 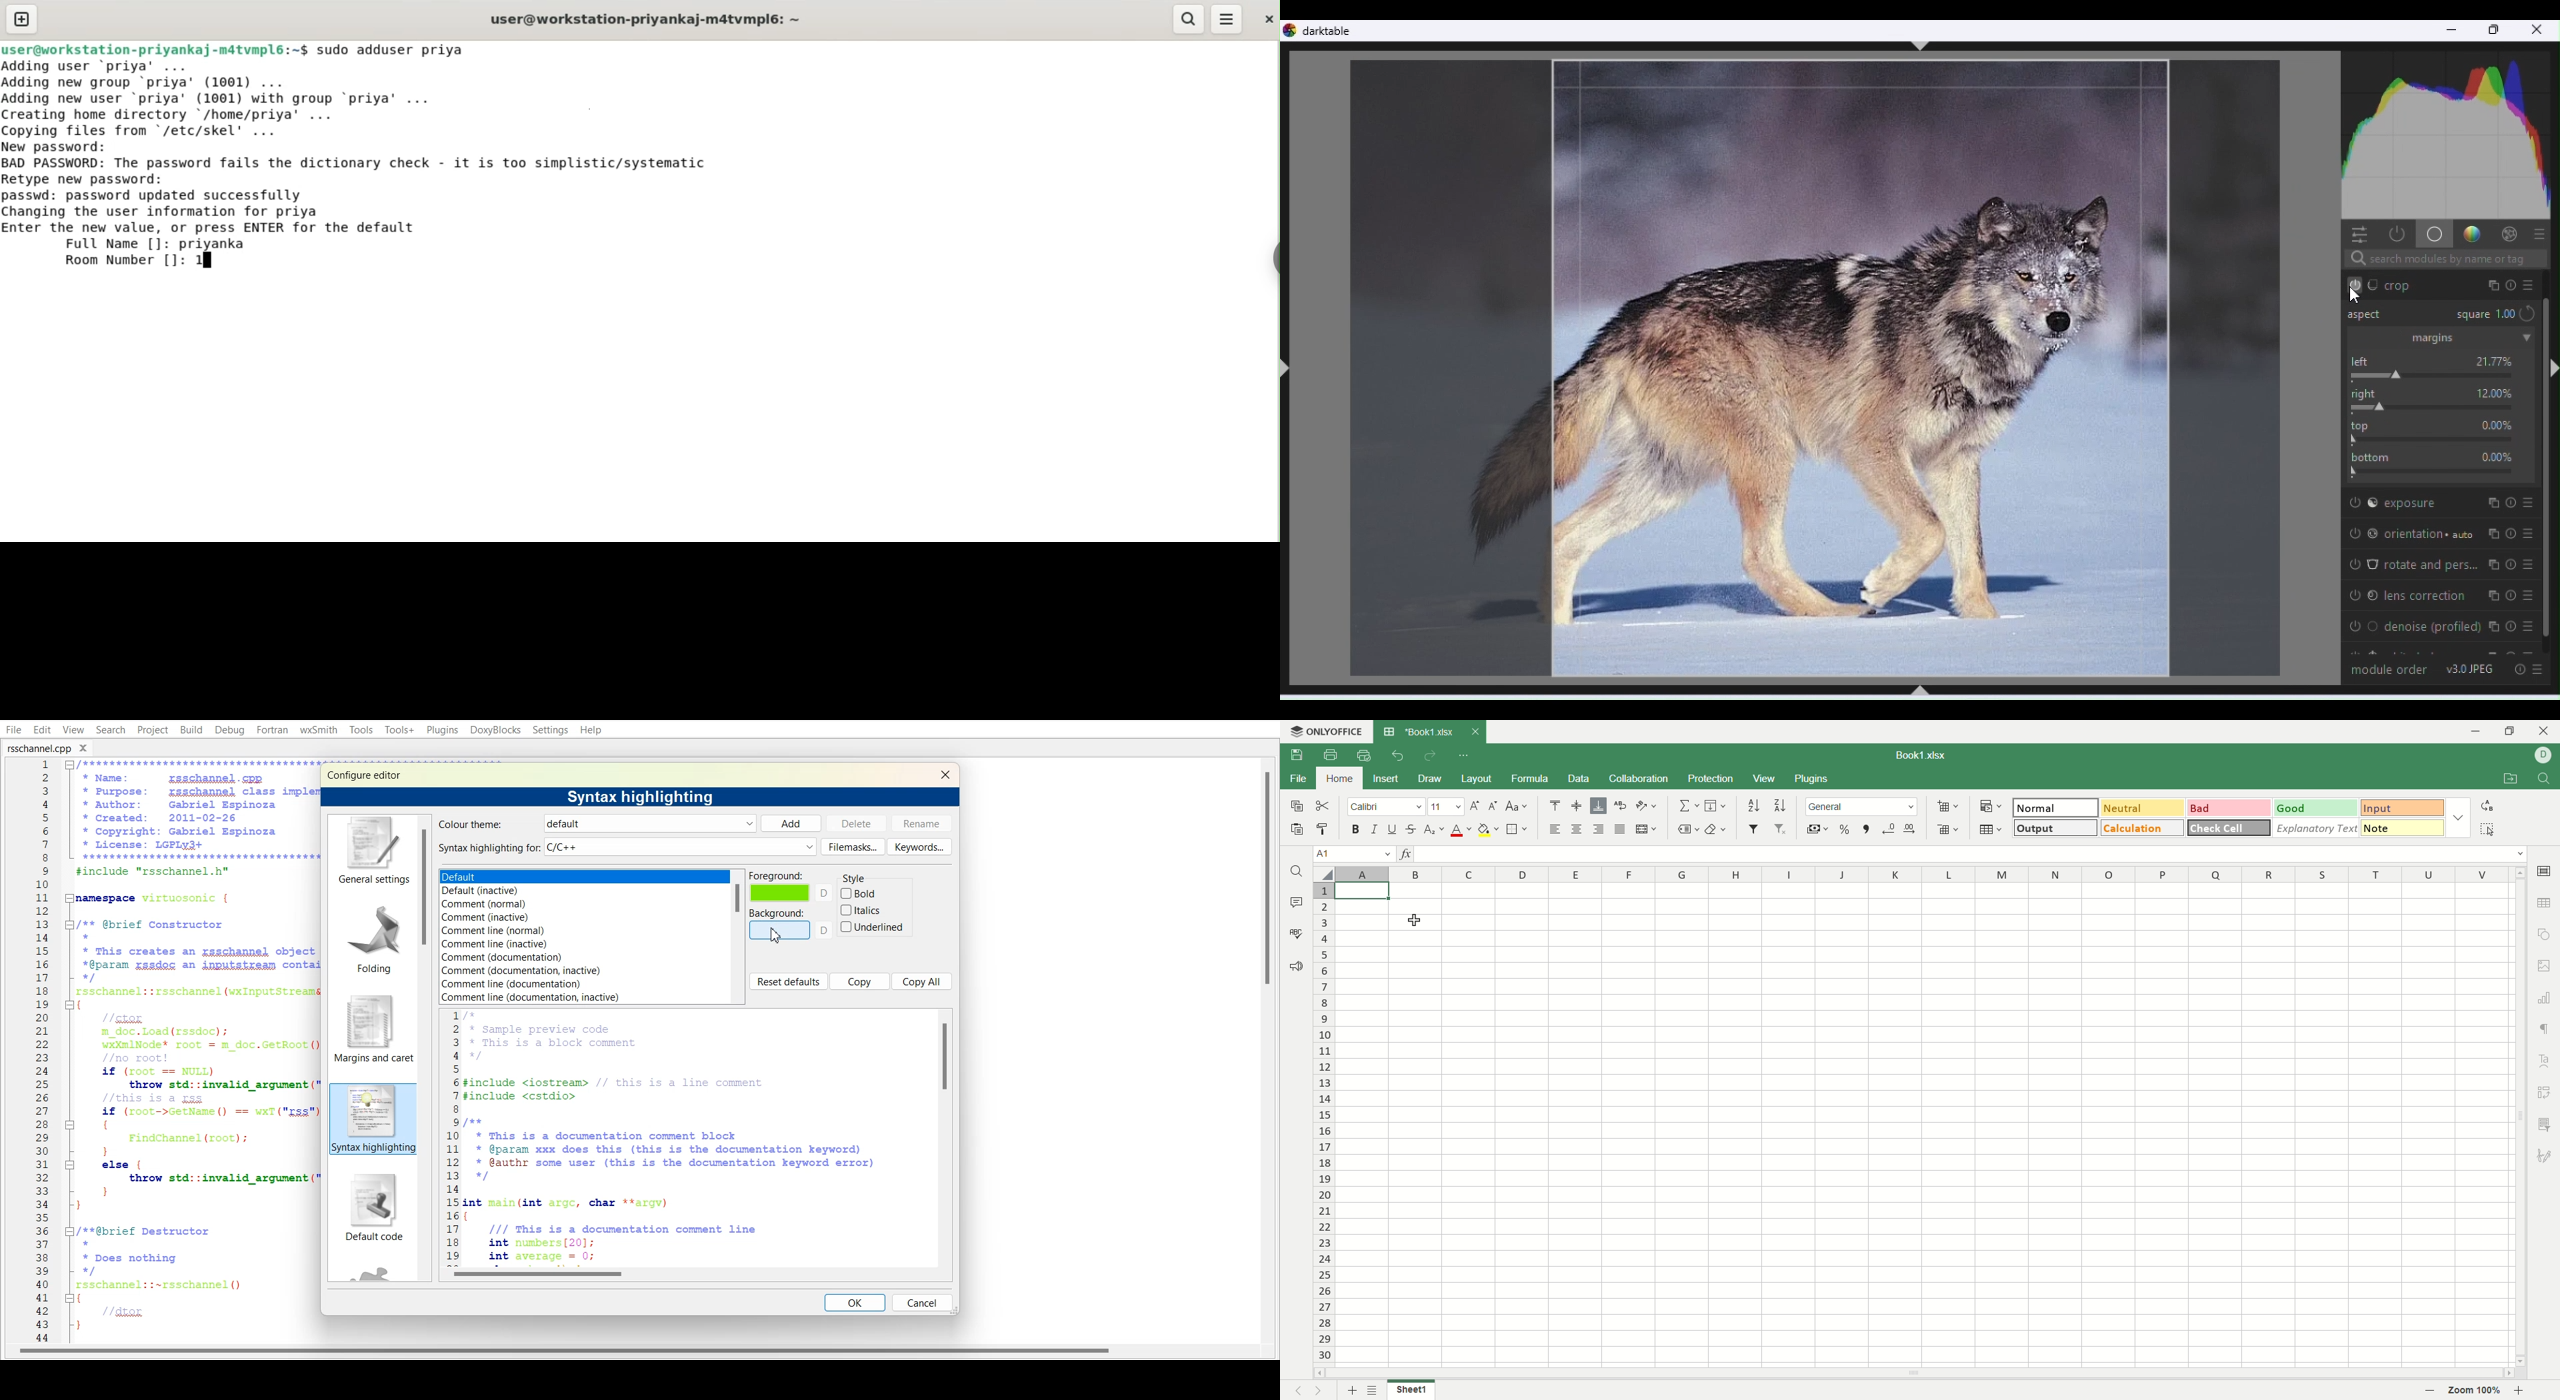 What do you see at coordinates (41, 729) in the screenshot?
I see `Edit` at bounding box center [41, 729].